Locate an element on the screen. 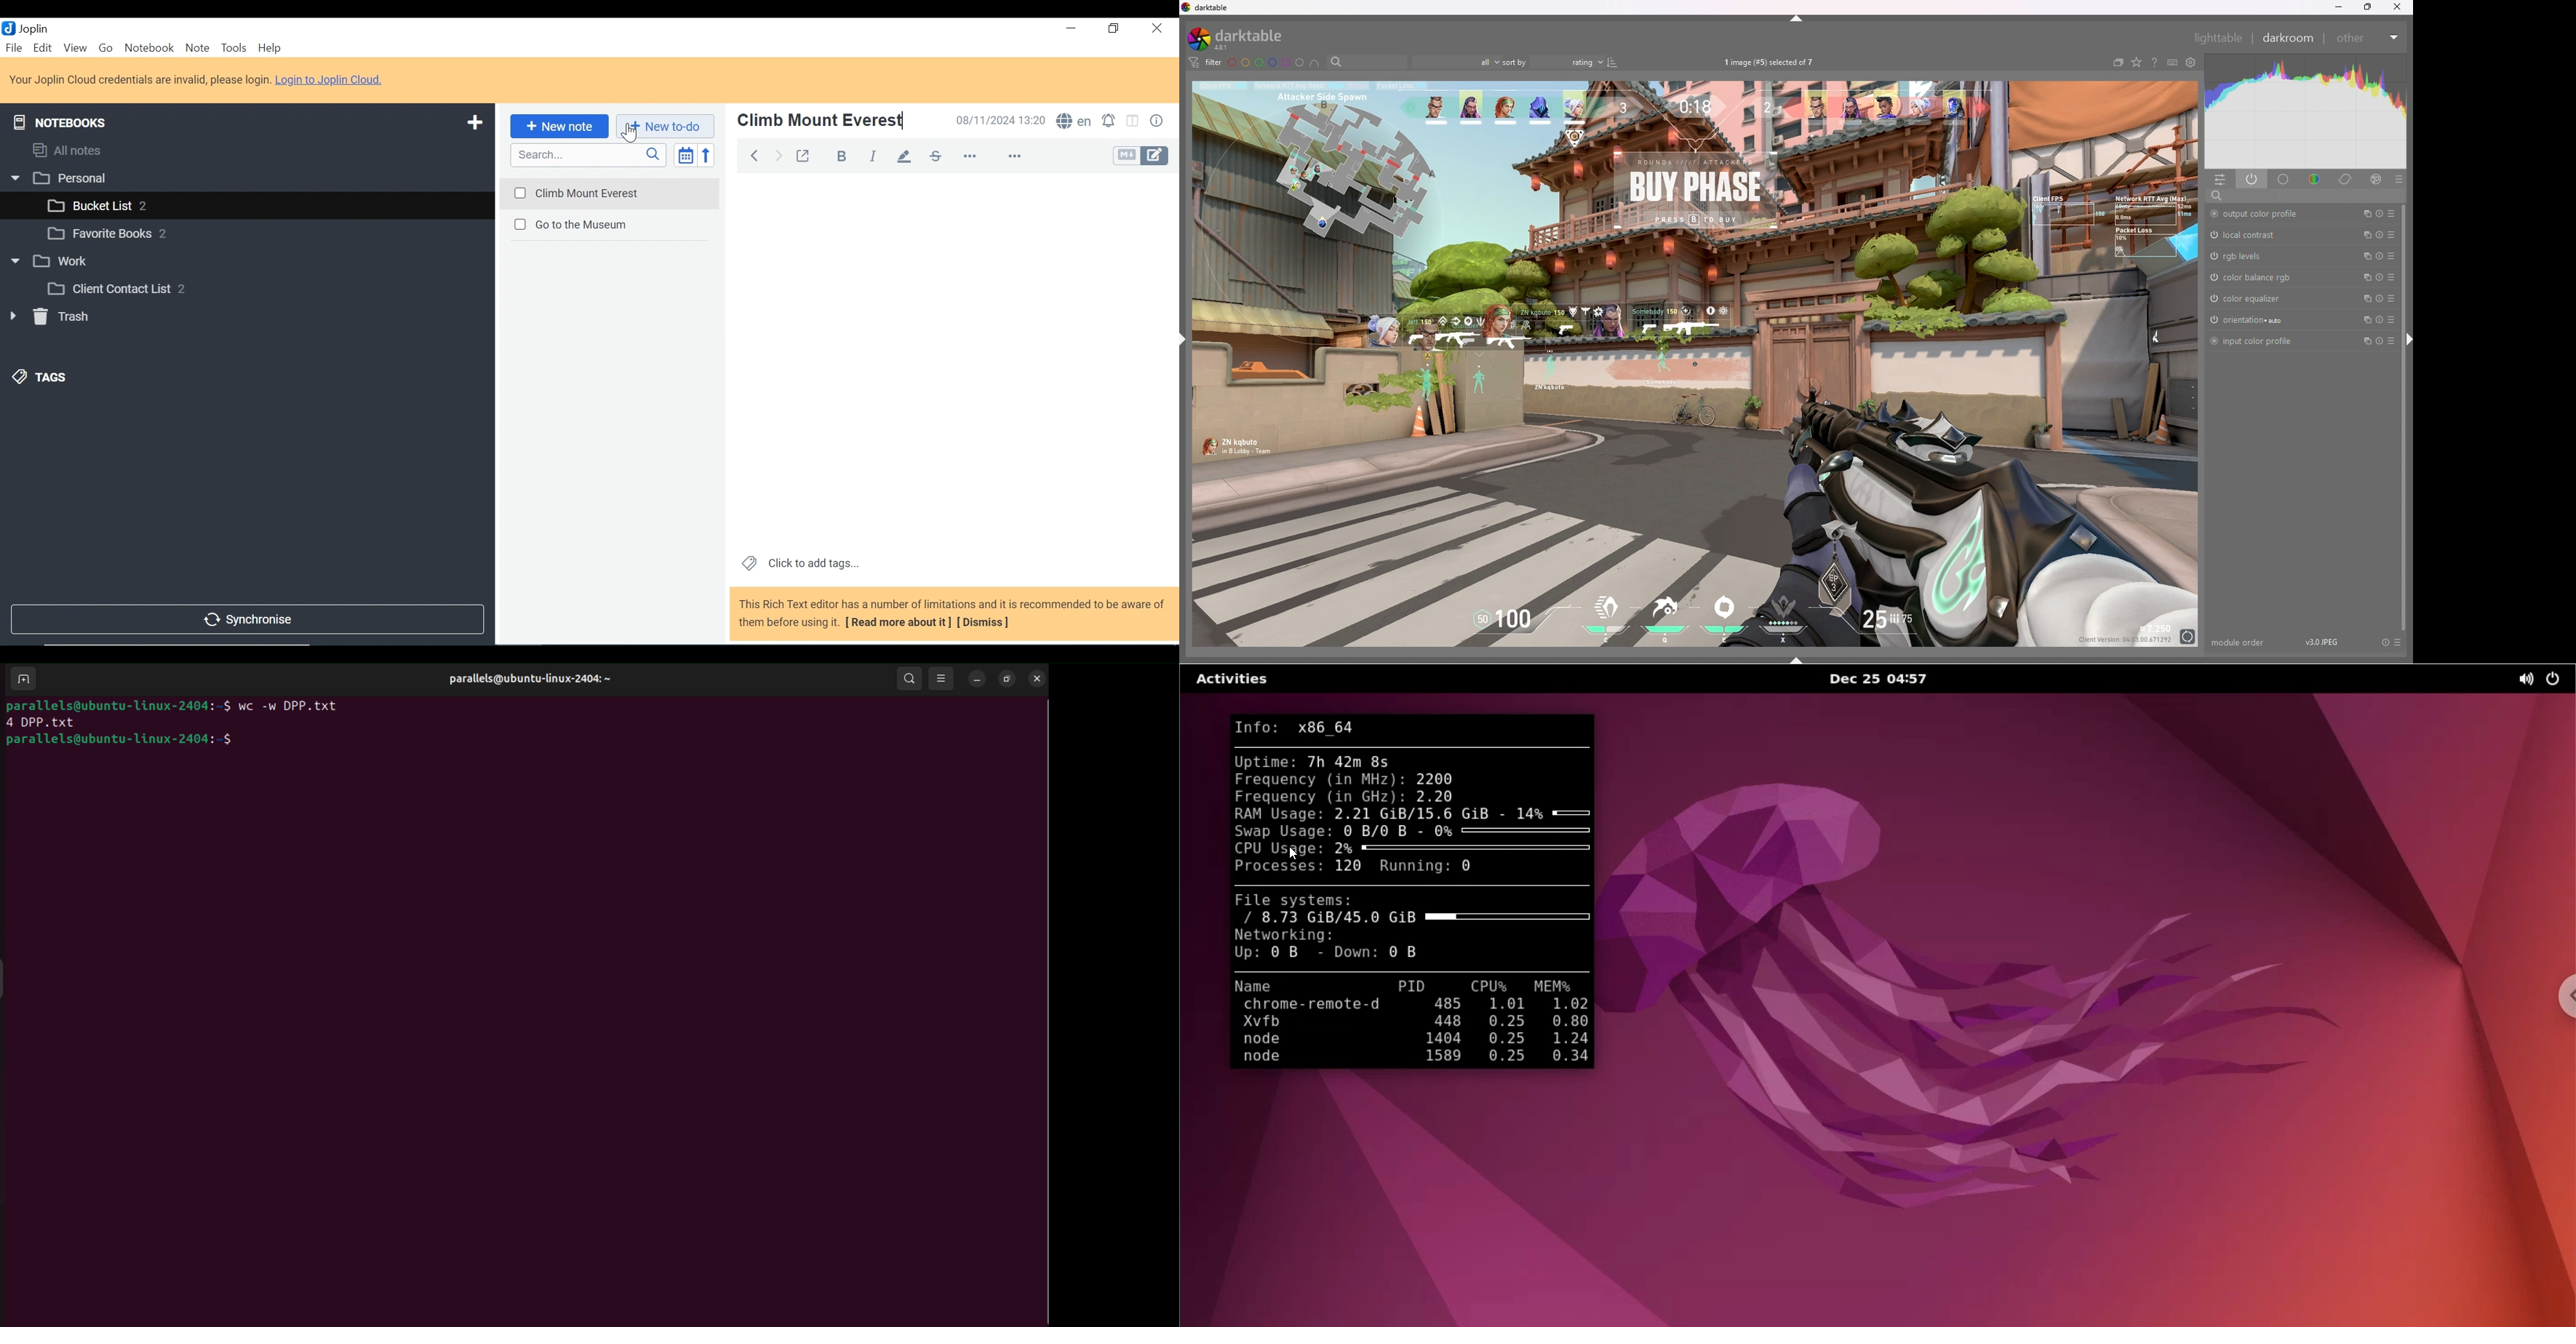 The height and width of the screenshot is (1344, 2576). More is located at coordinates (991, 156).